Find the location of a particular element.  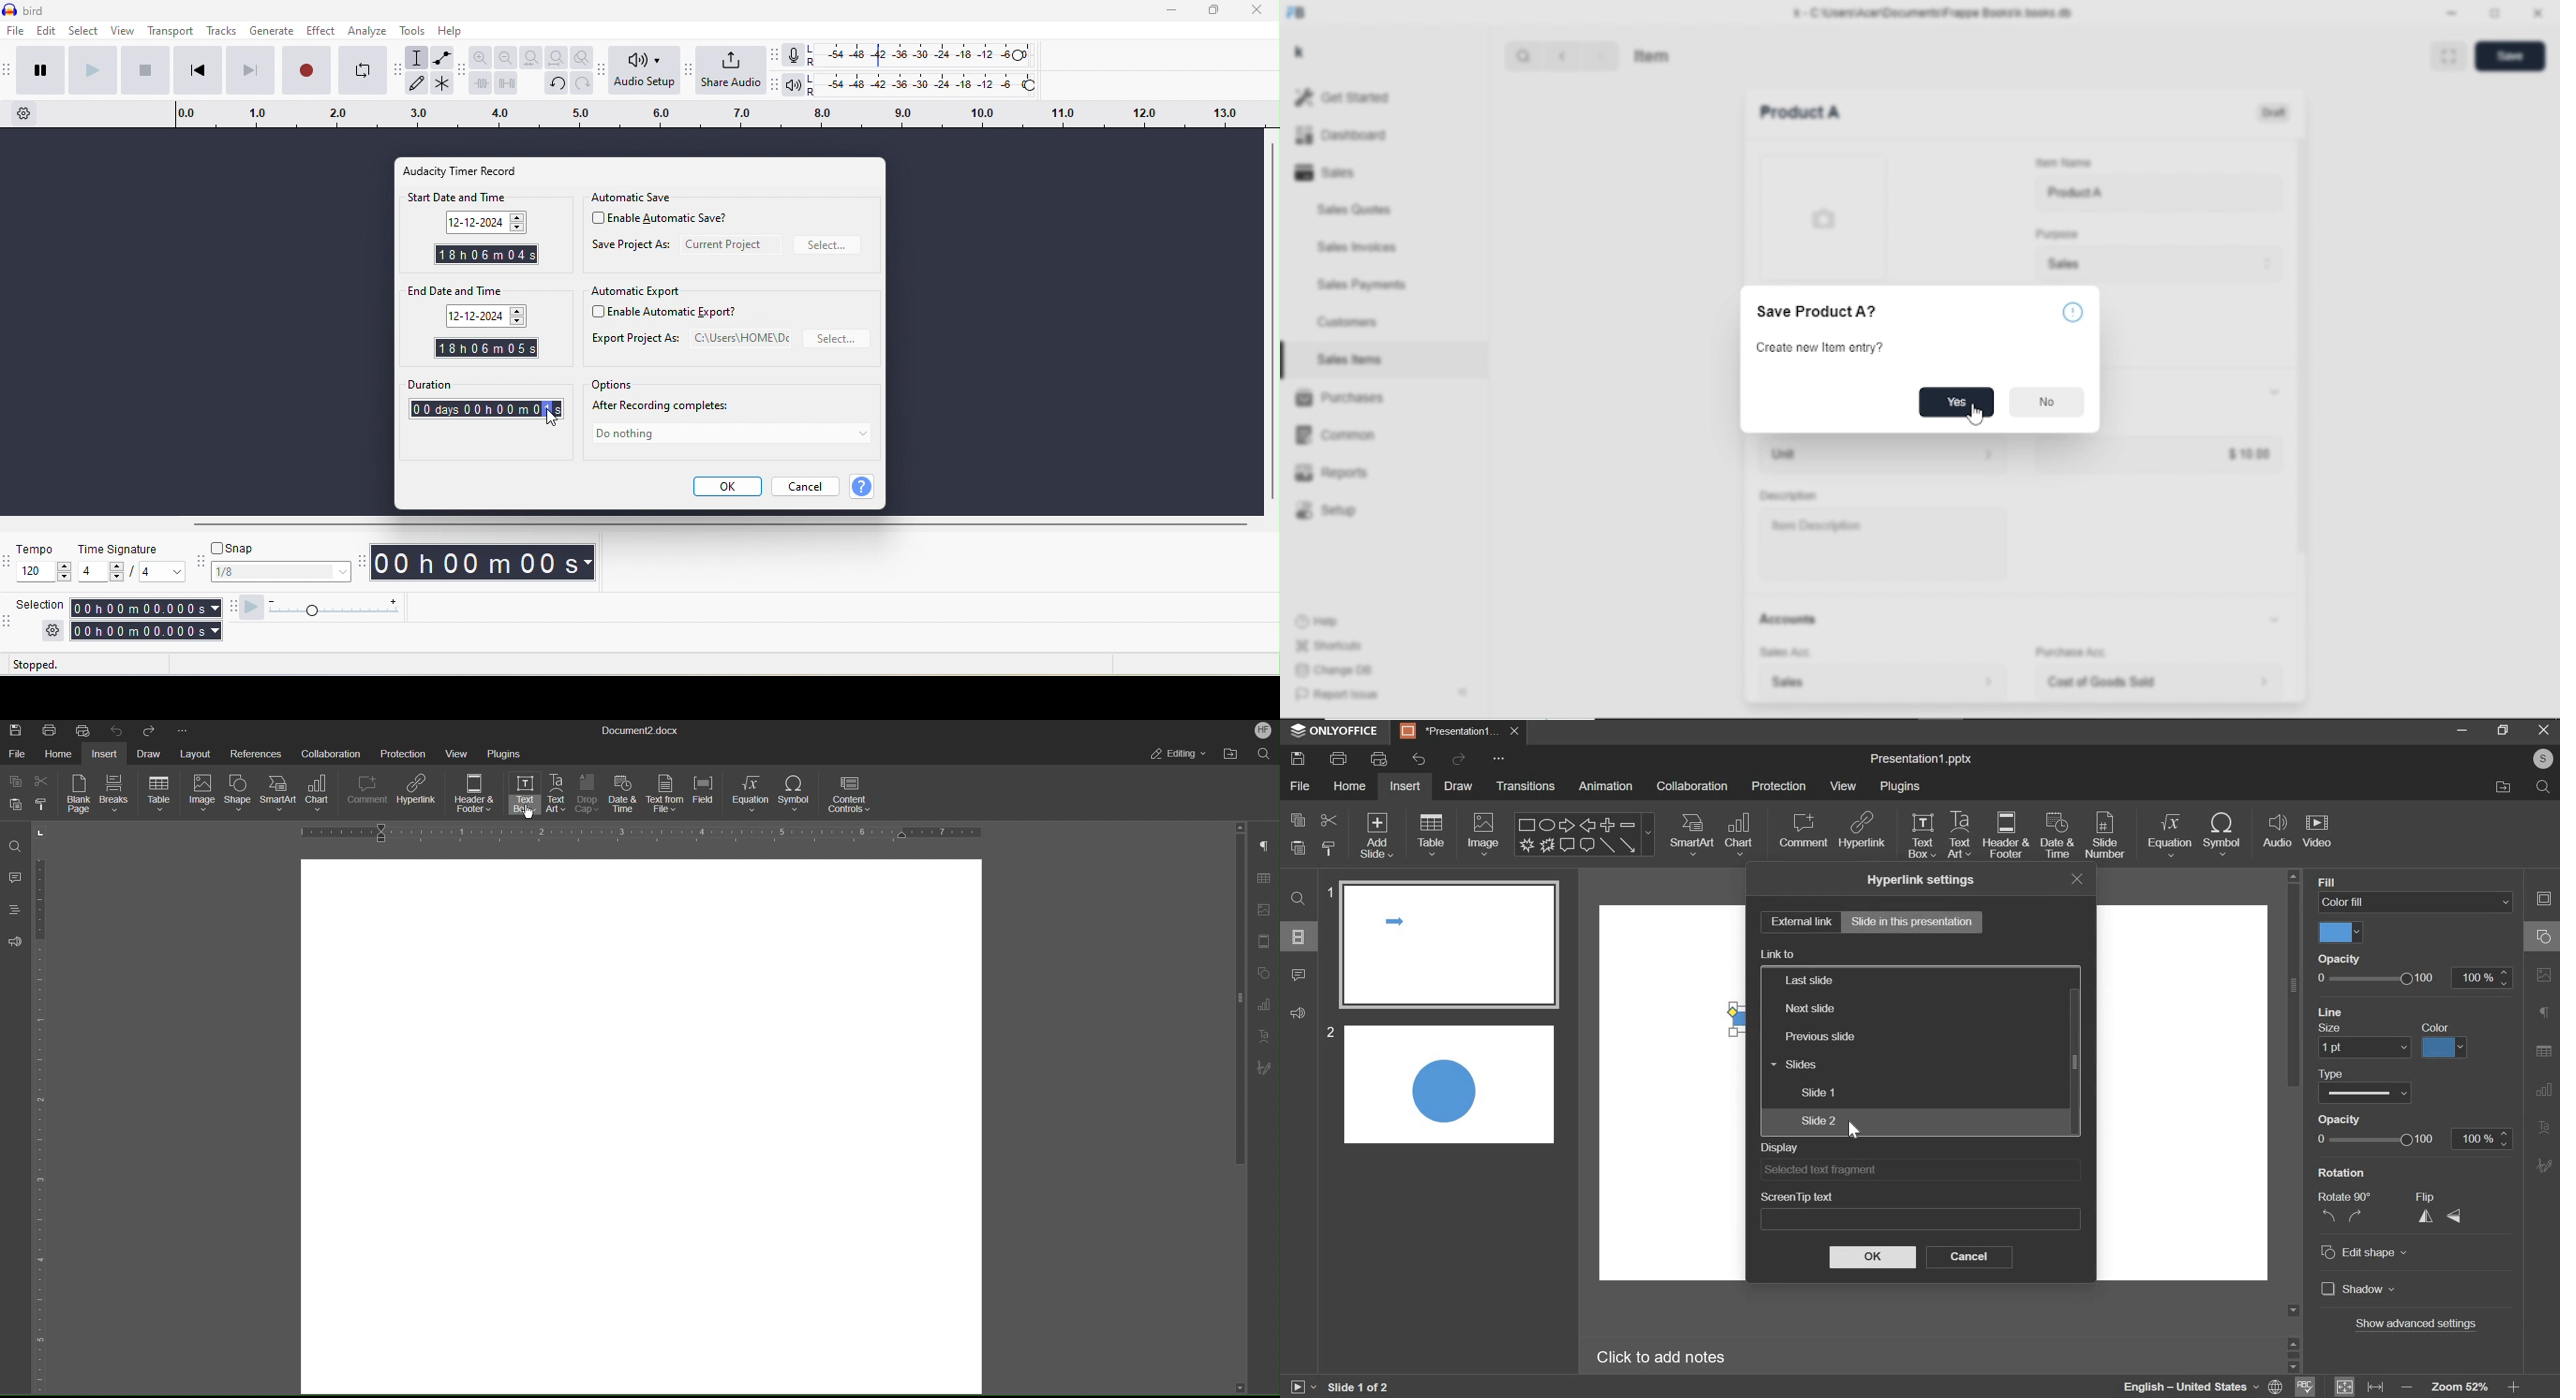

? is located at coordinates (866, 487).